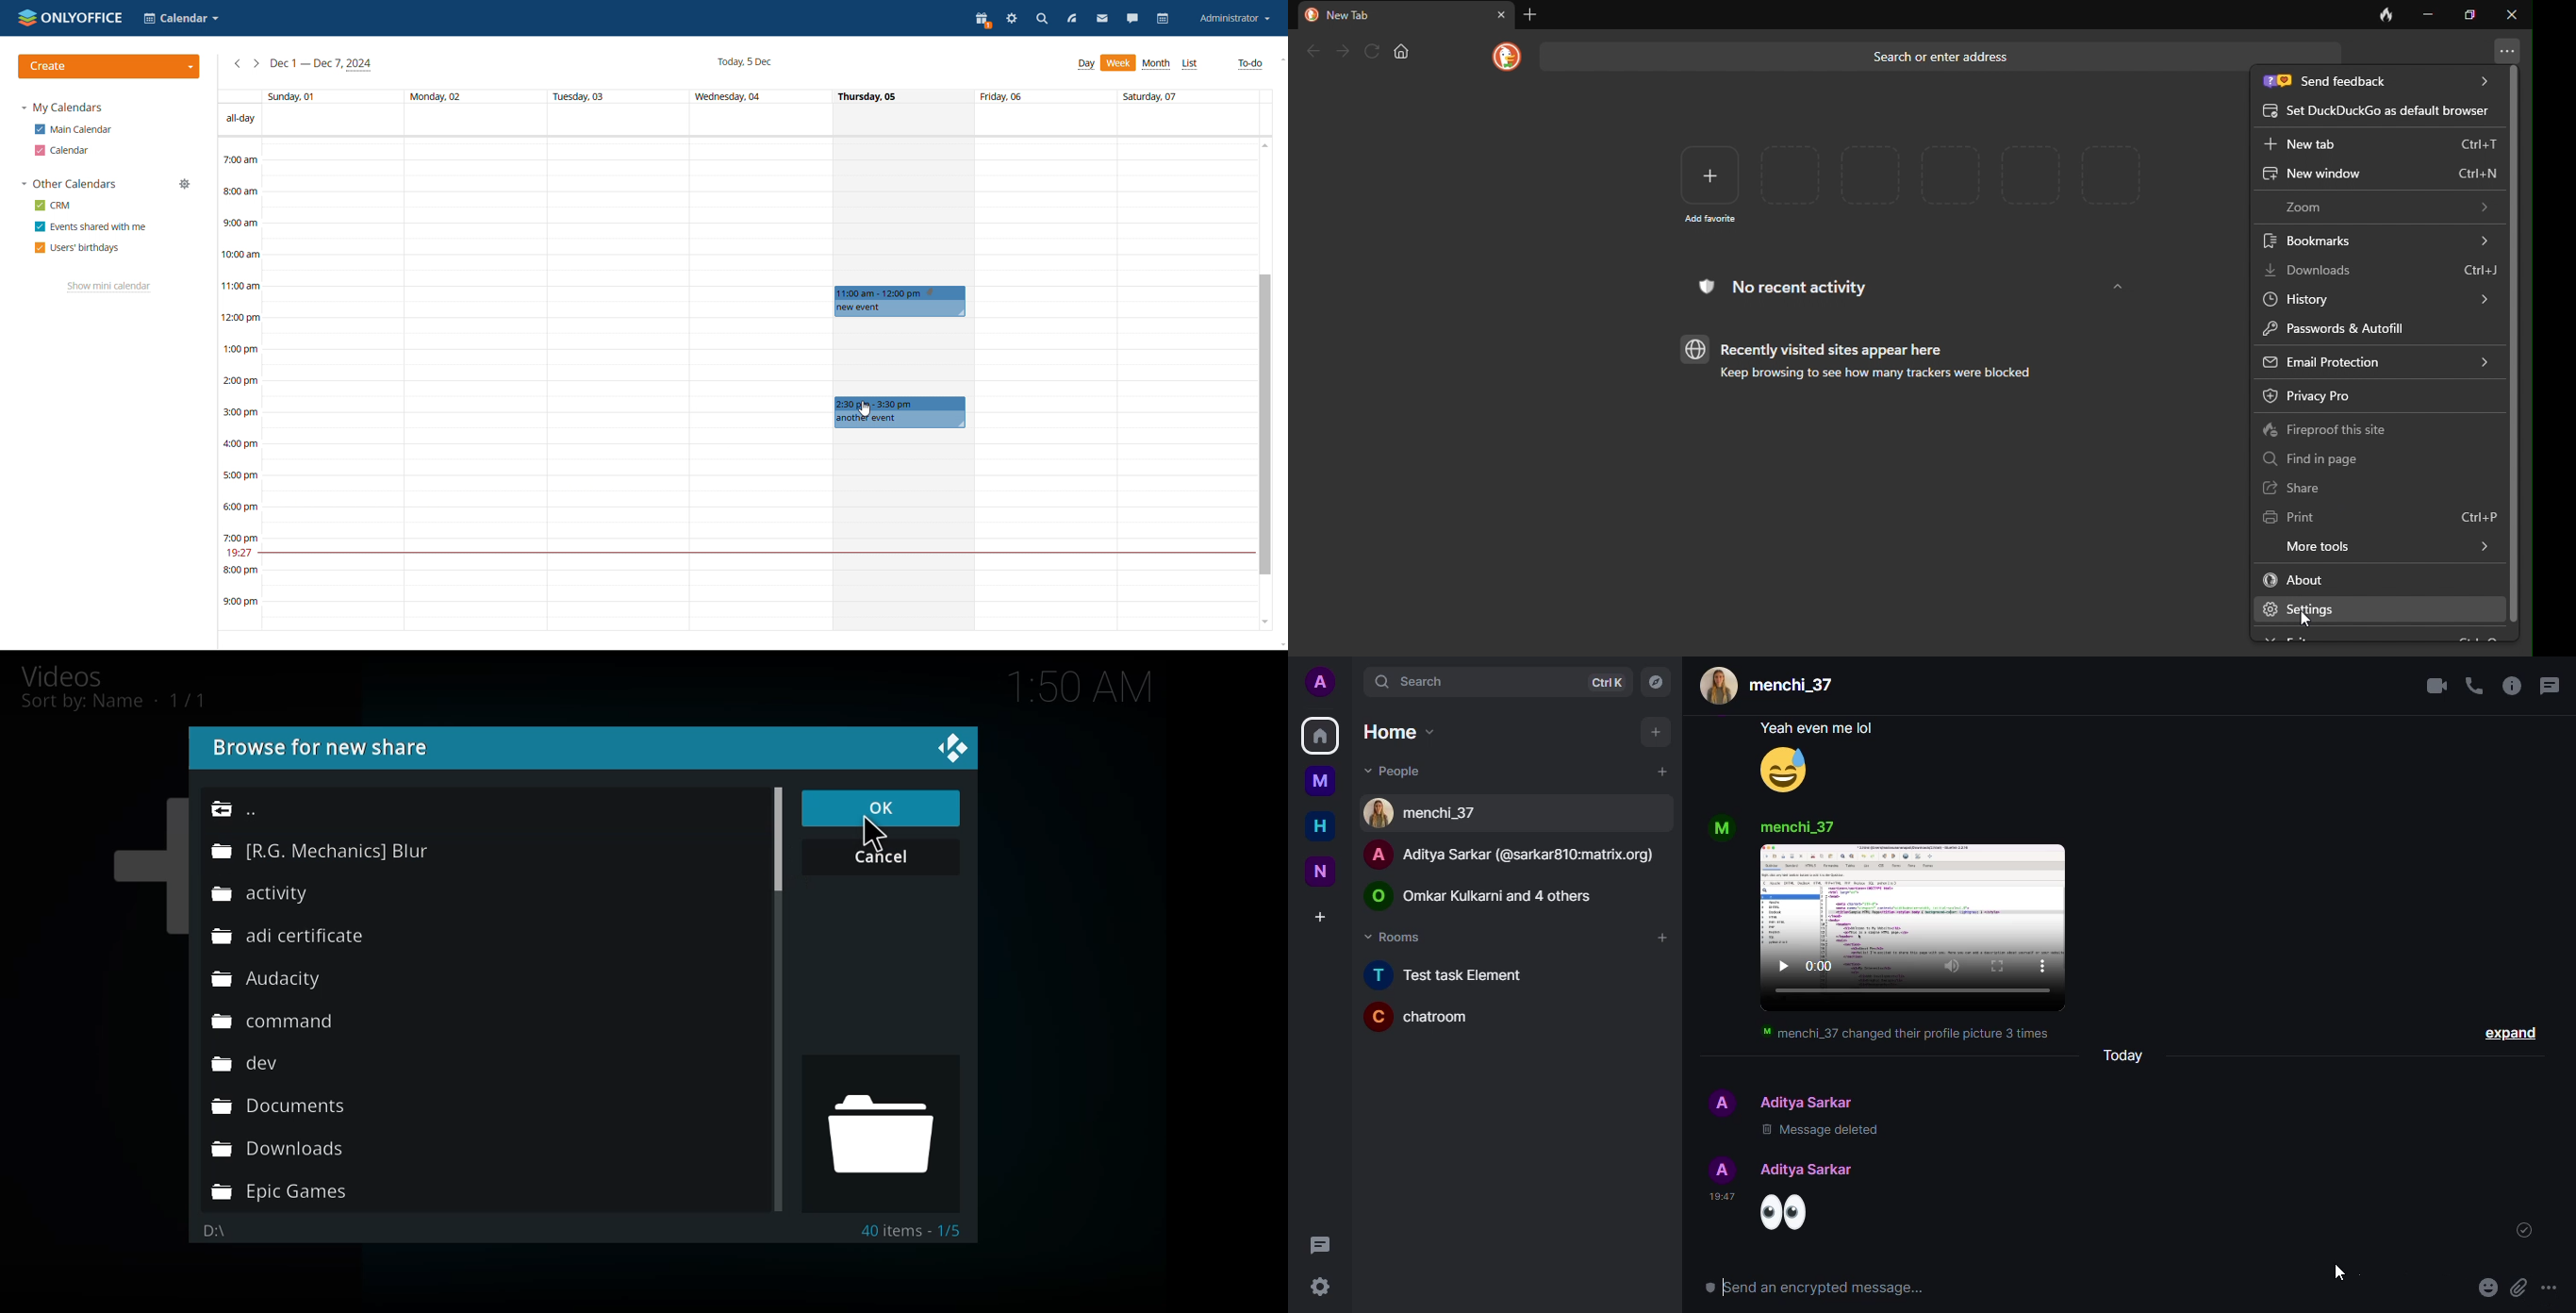 Image resolution: width=2576 pixels, height=1316 pixels. What do you see at coordinates (1651, 732) in the screenshot?
I see `add` at bounding box center [1651, 732].